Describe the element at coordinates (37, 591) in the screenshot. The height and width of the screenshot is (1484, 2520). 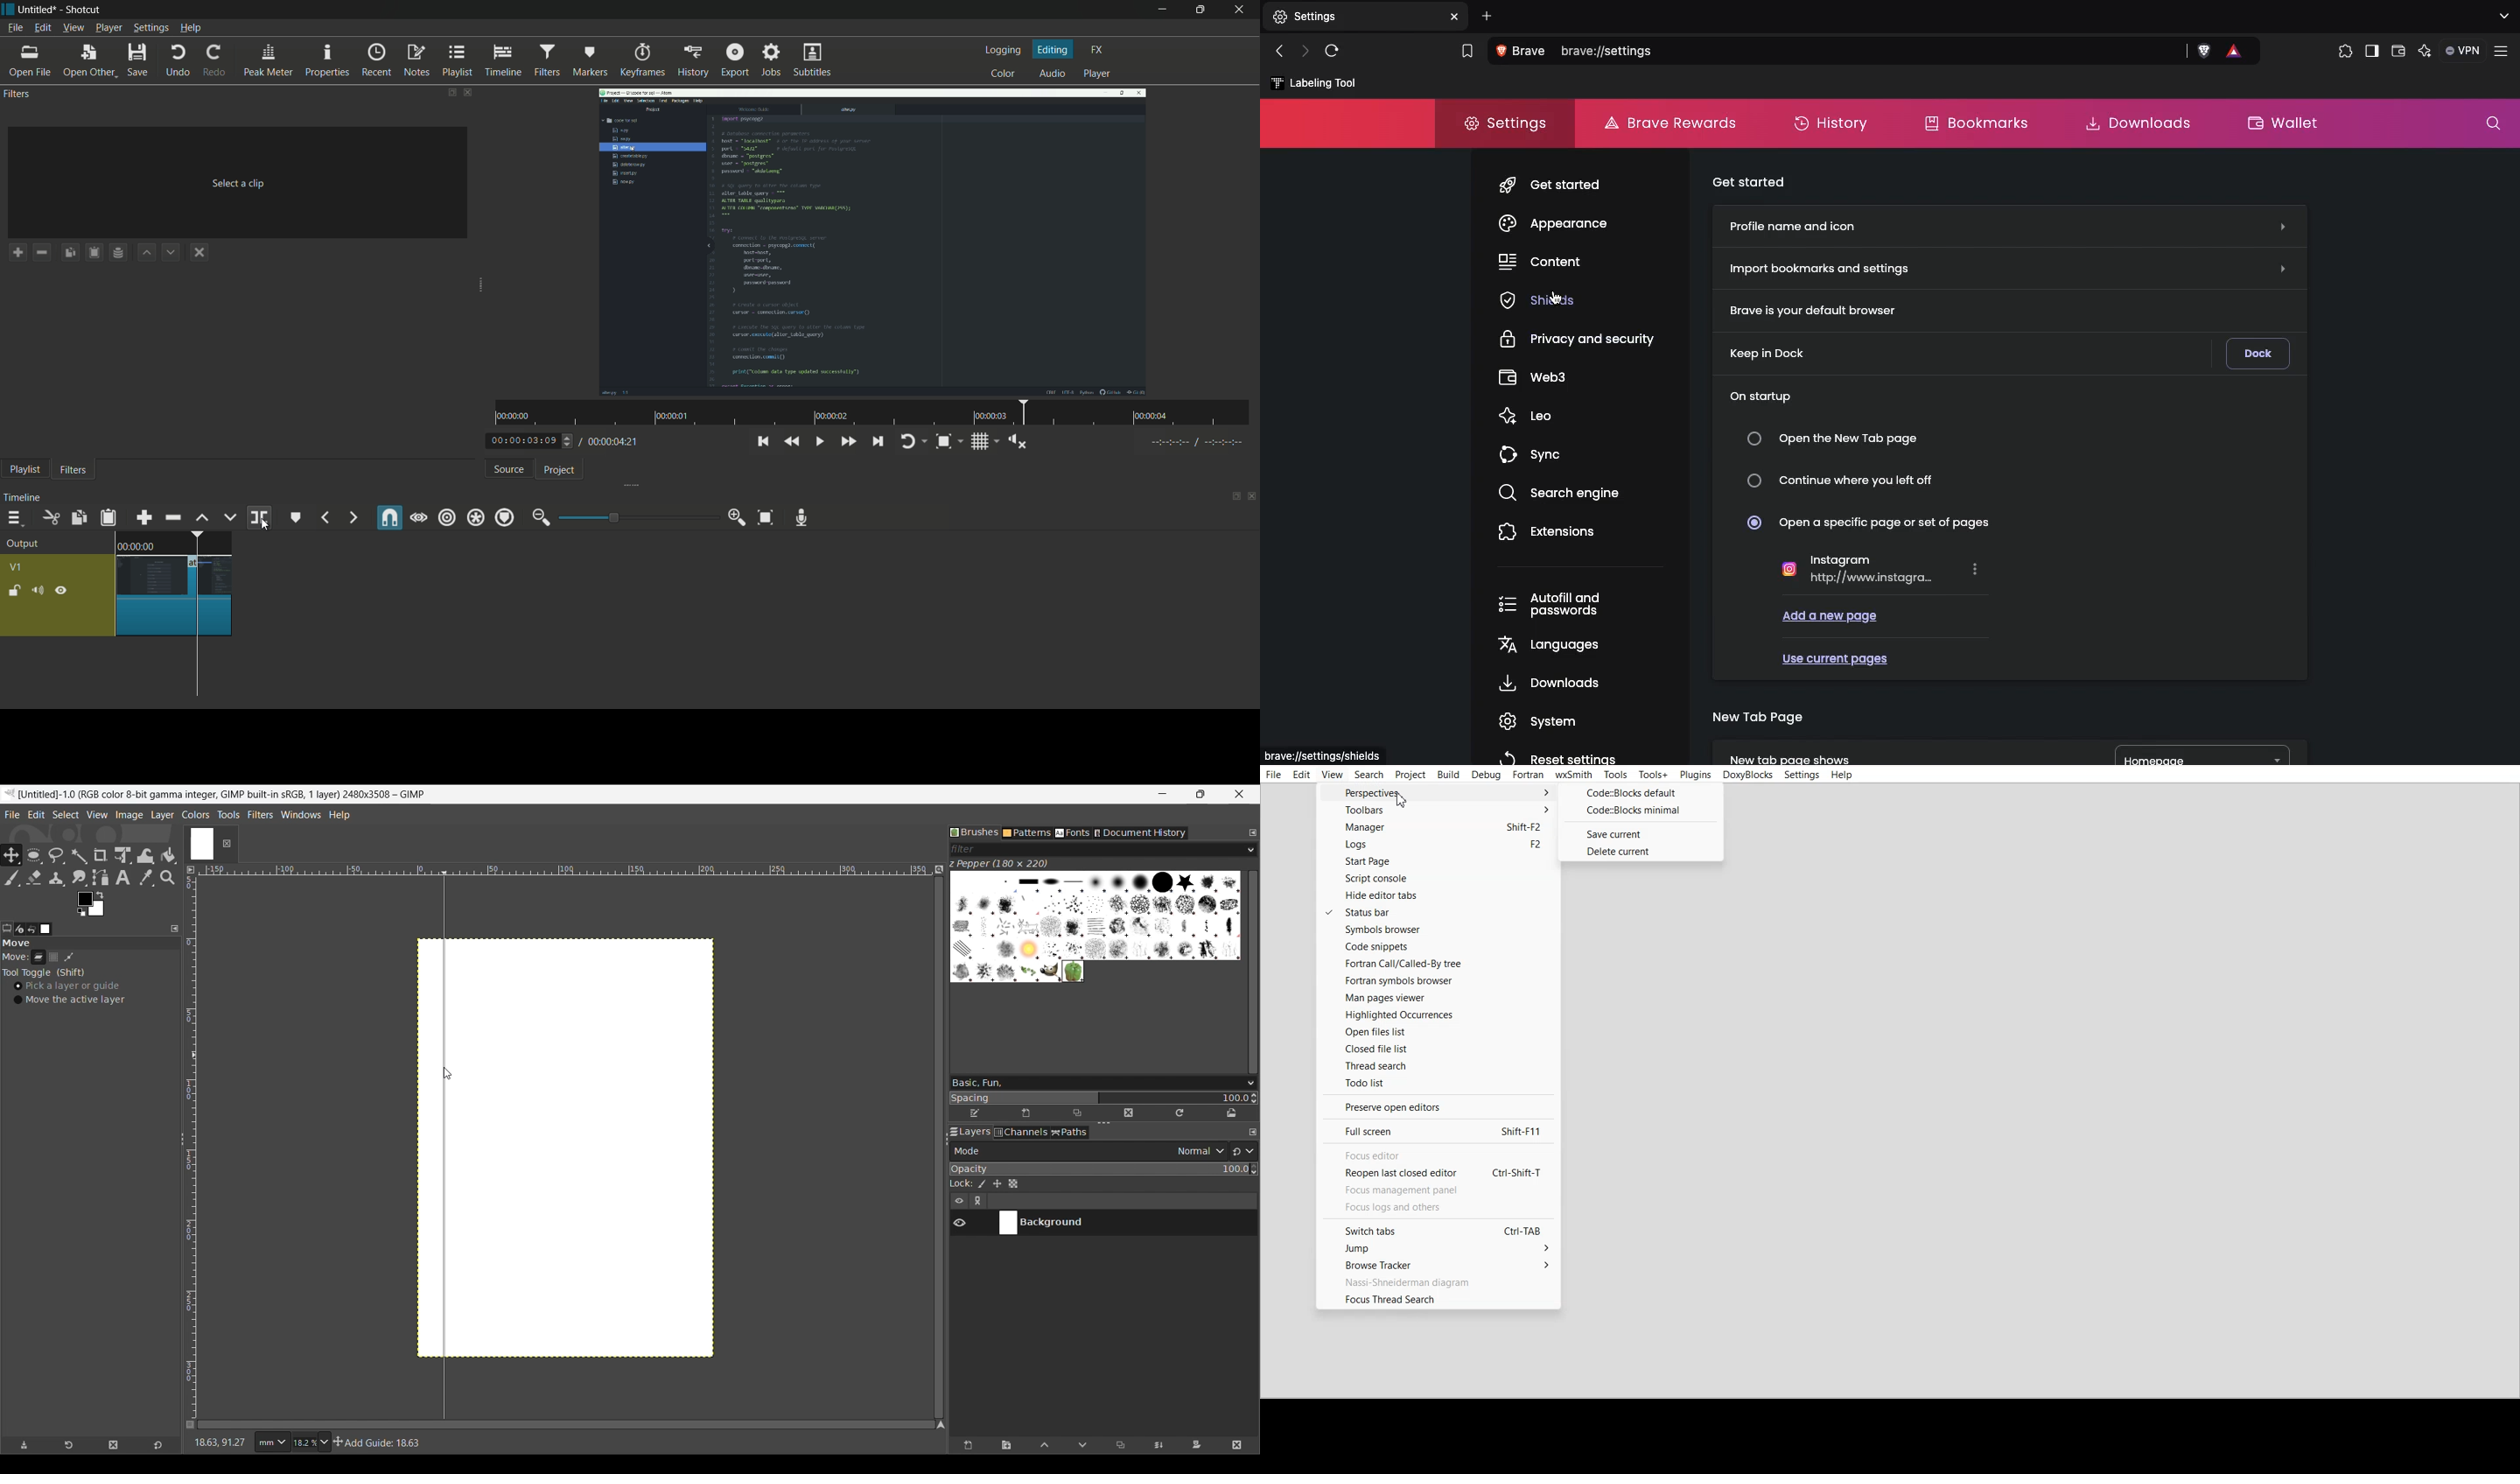
I see `mute` at that location.